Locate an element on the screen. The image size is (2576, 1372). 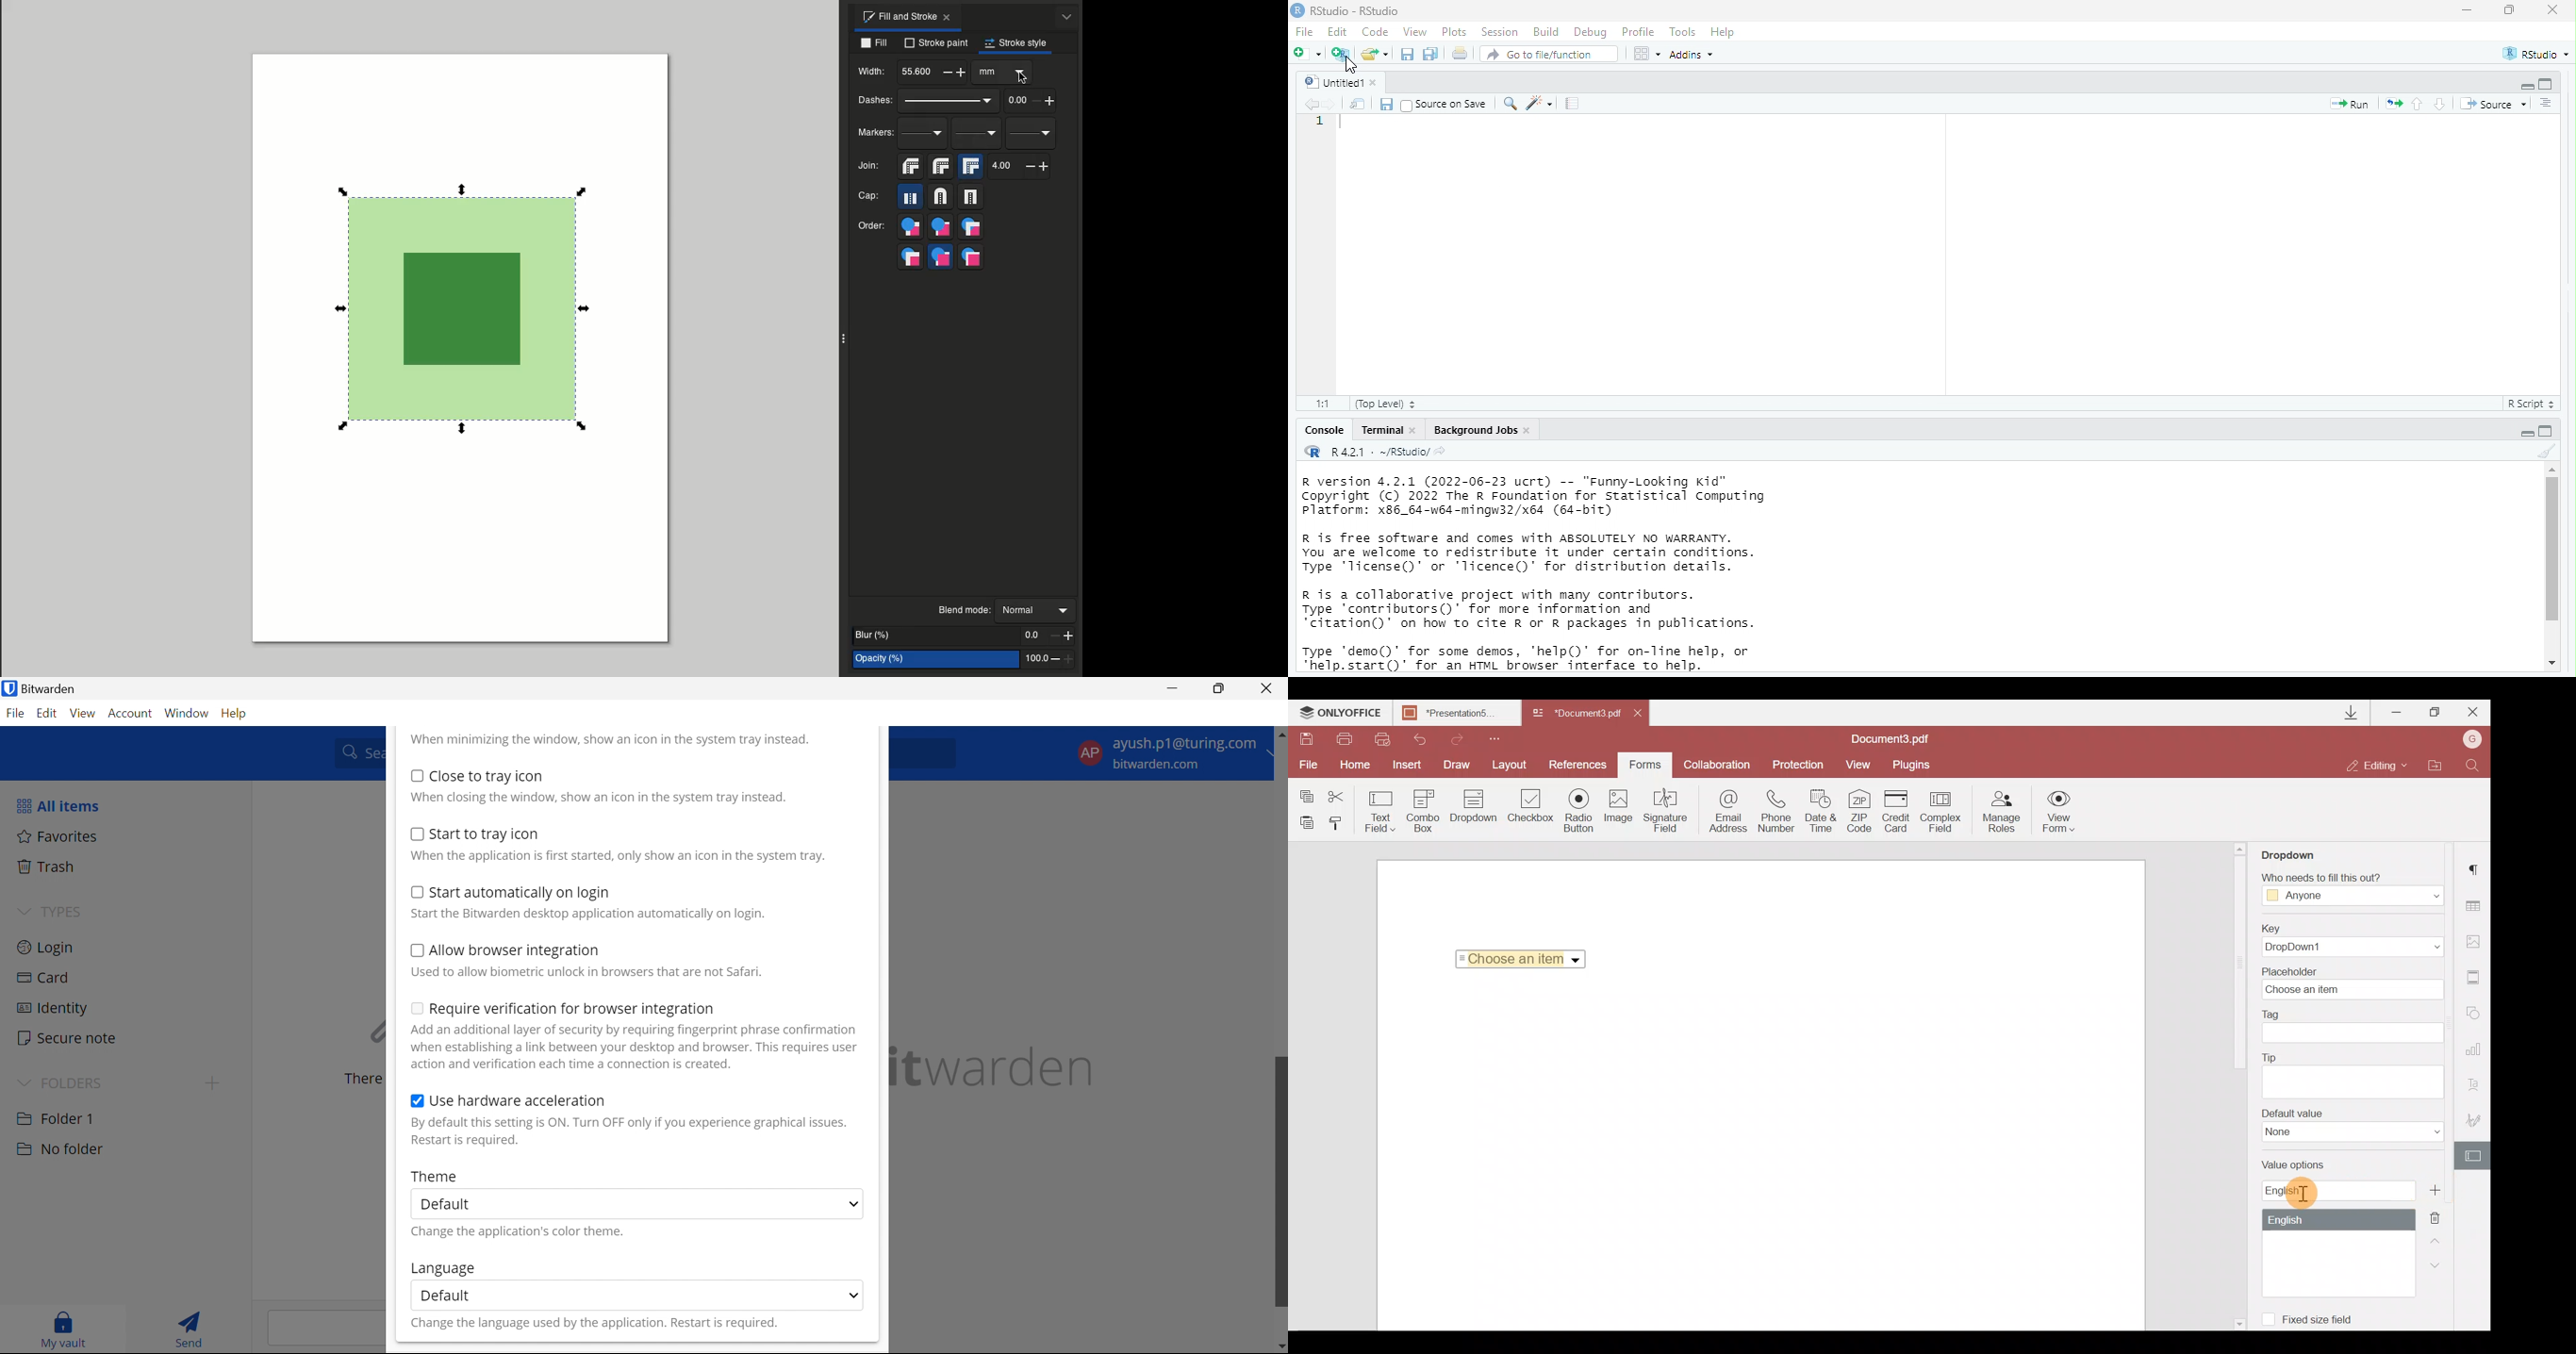
Home is located at coordinates (1353, 765).